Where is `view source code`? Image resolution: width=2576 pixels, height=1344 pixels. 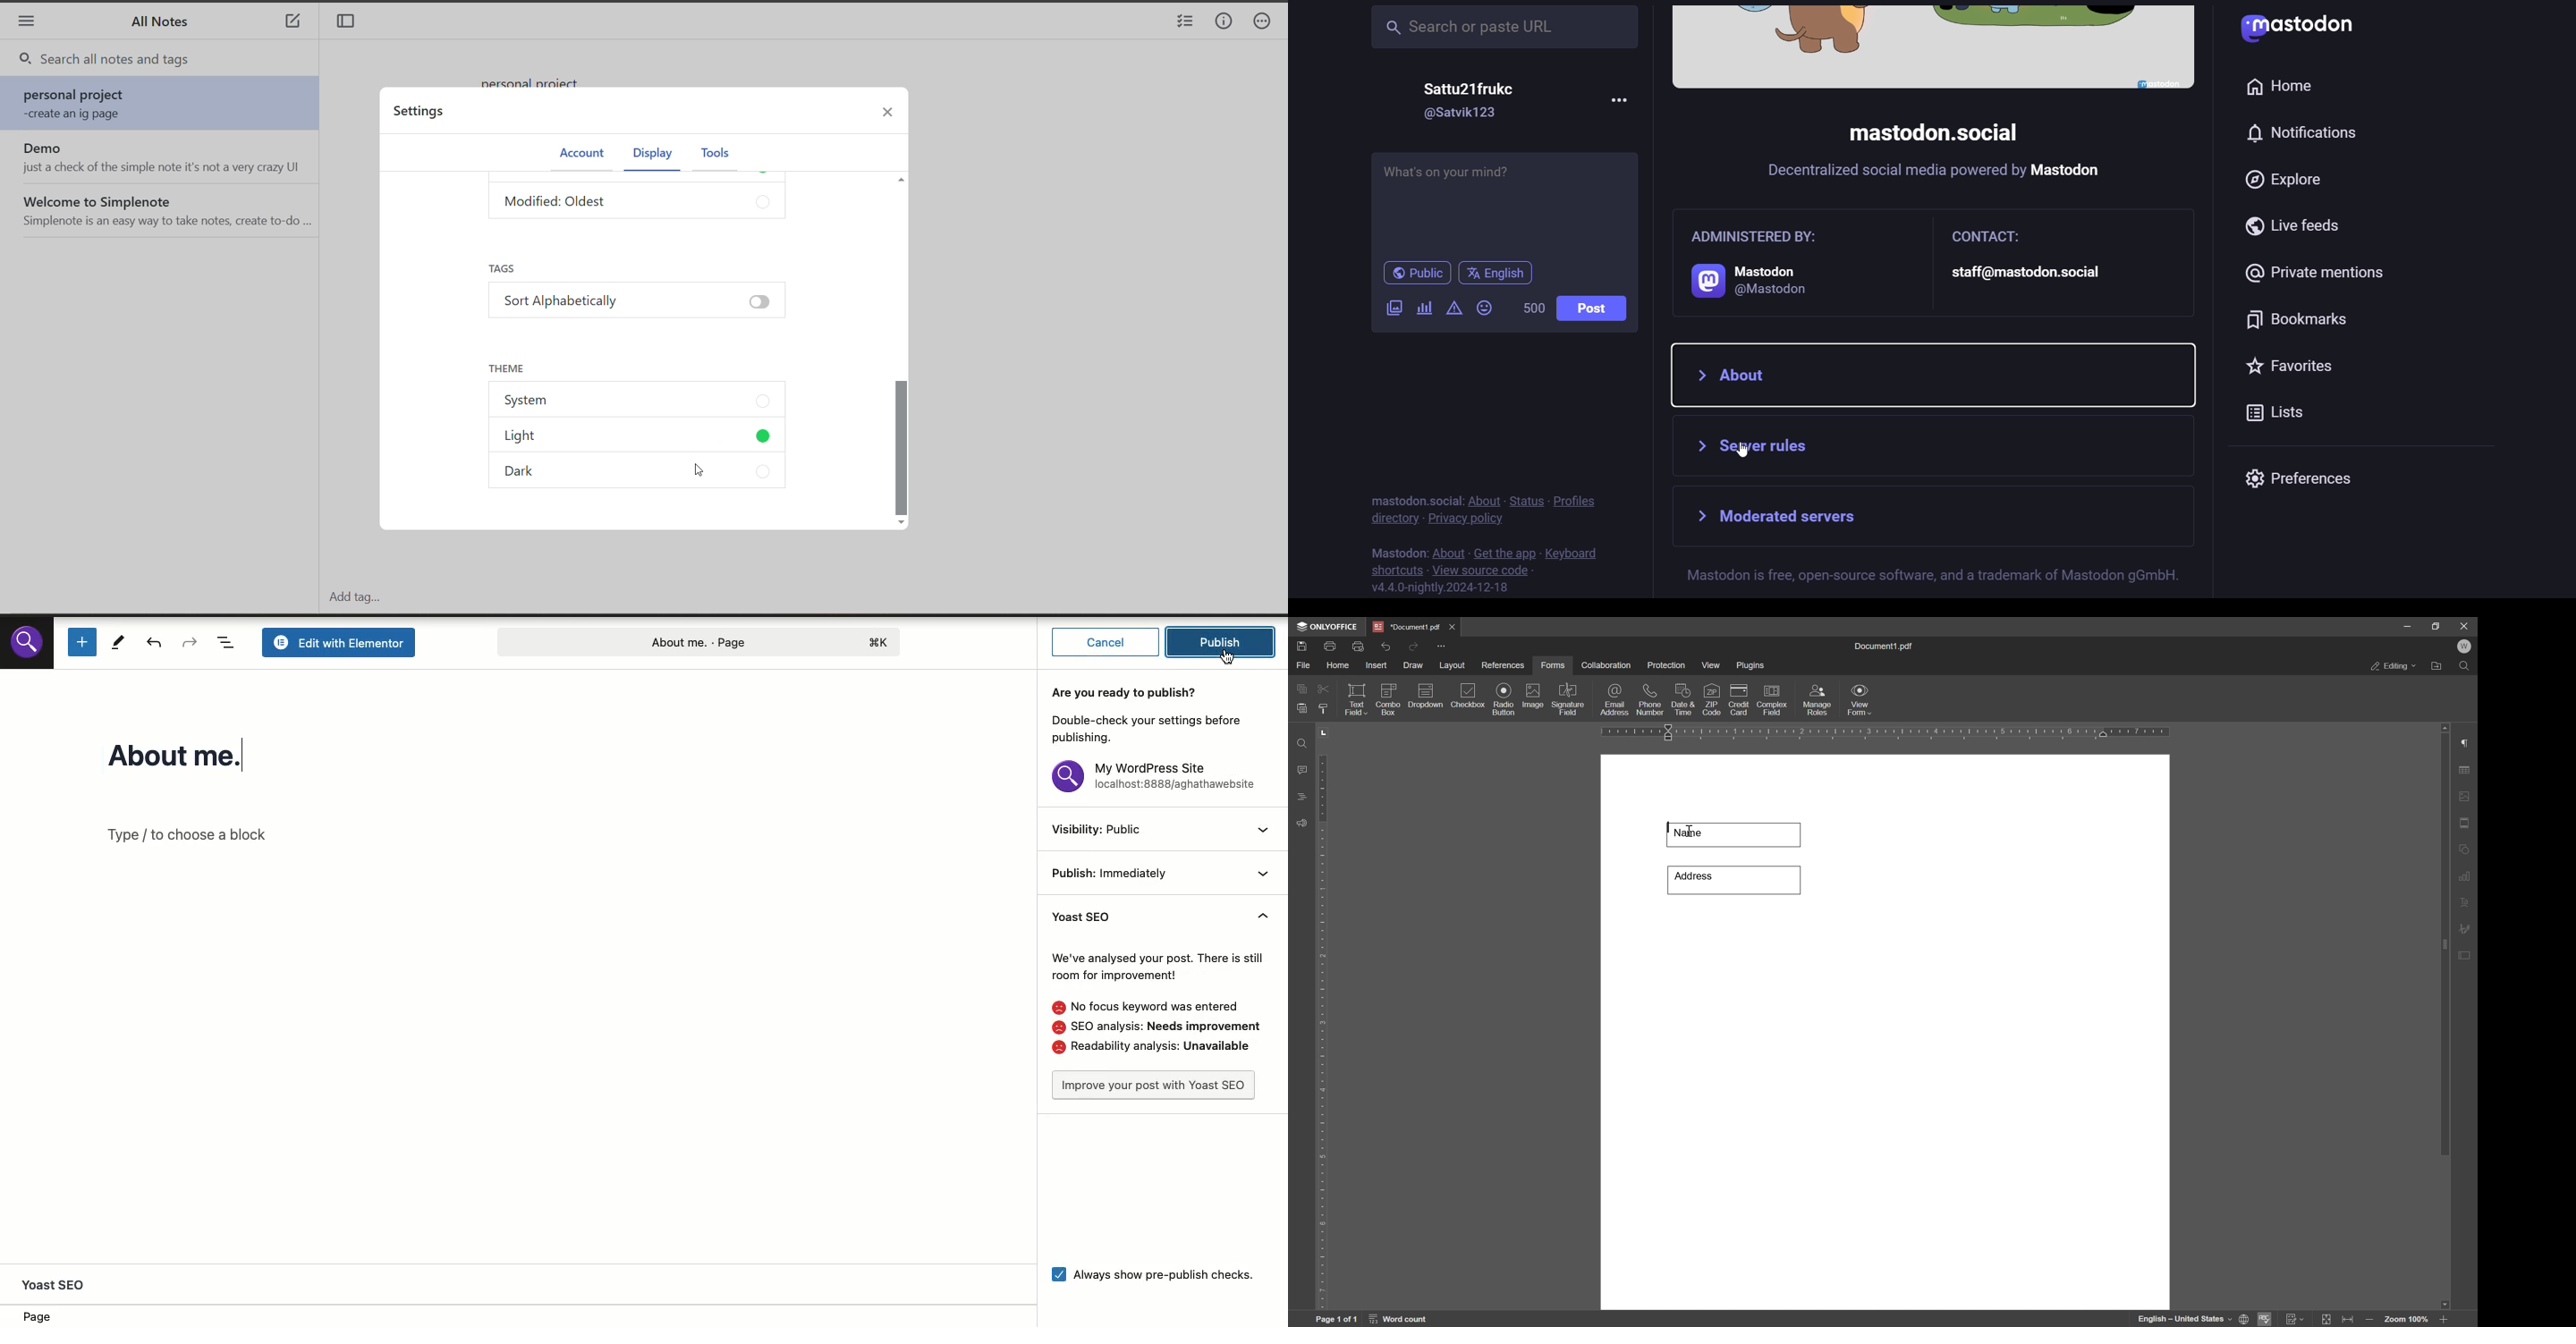
view source code is located at coordinates (1480, 570).